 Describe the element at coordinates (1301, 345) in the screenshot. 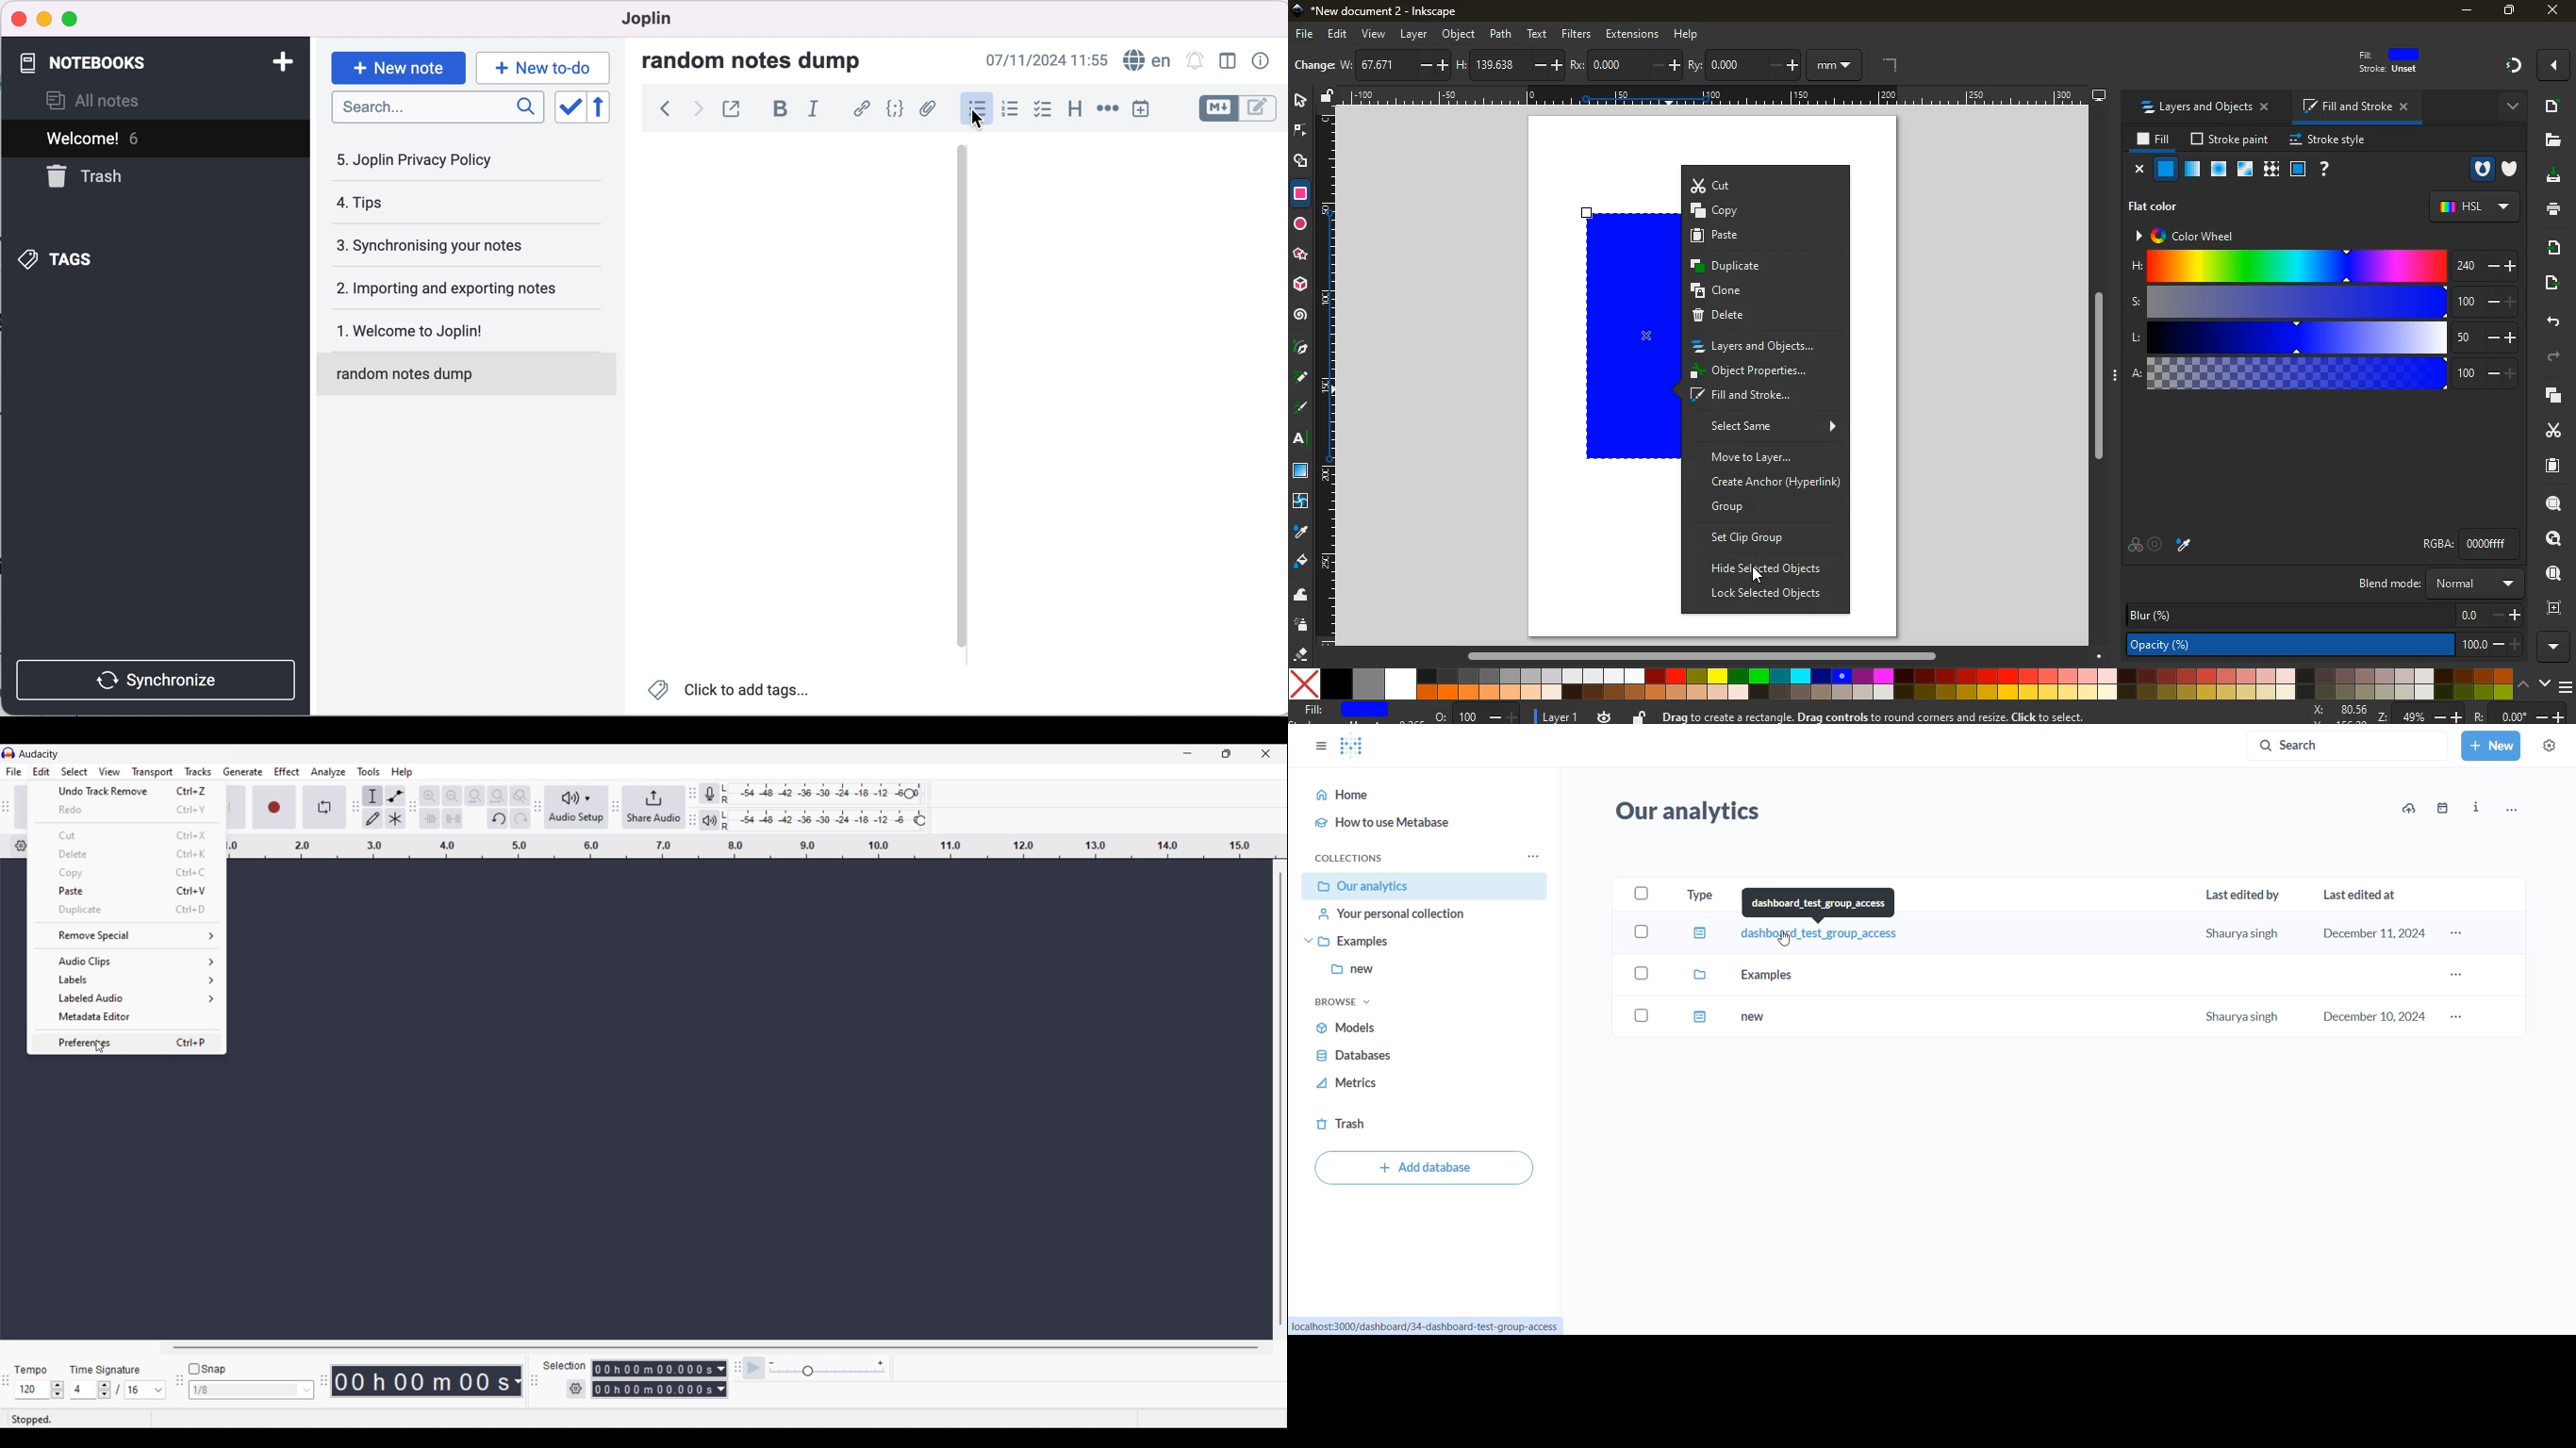

I see `pic` at that location.